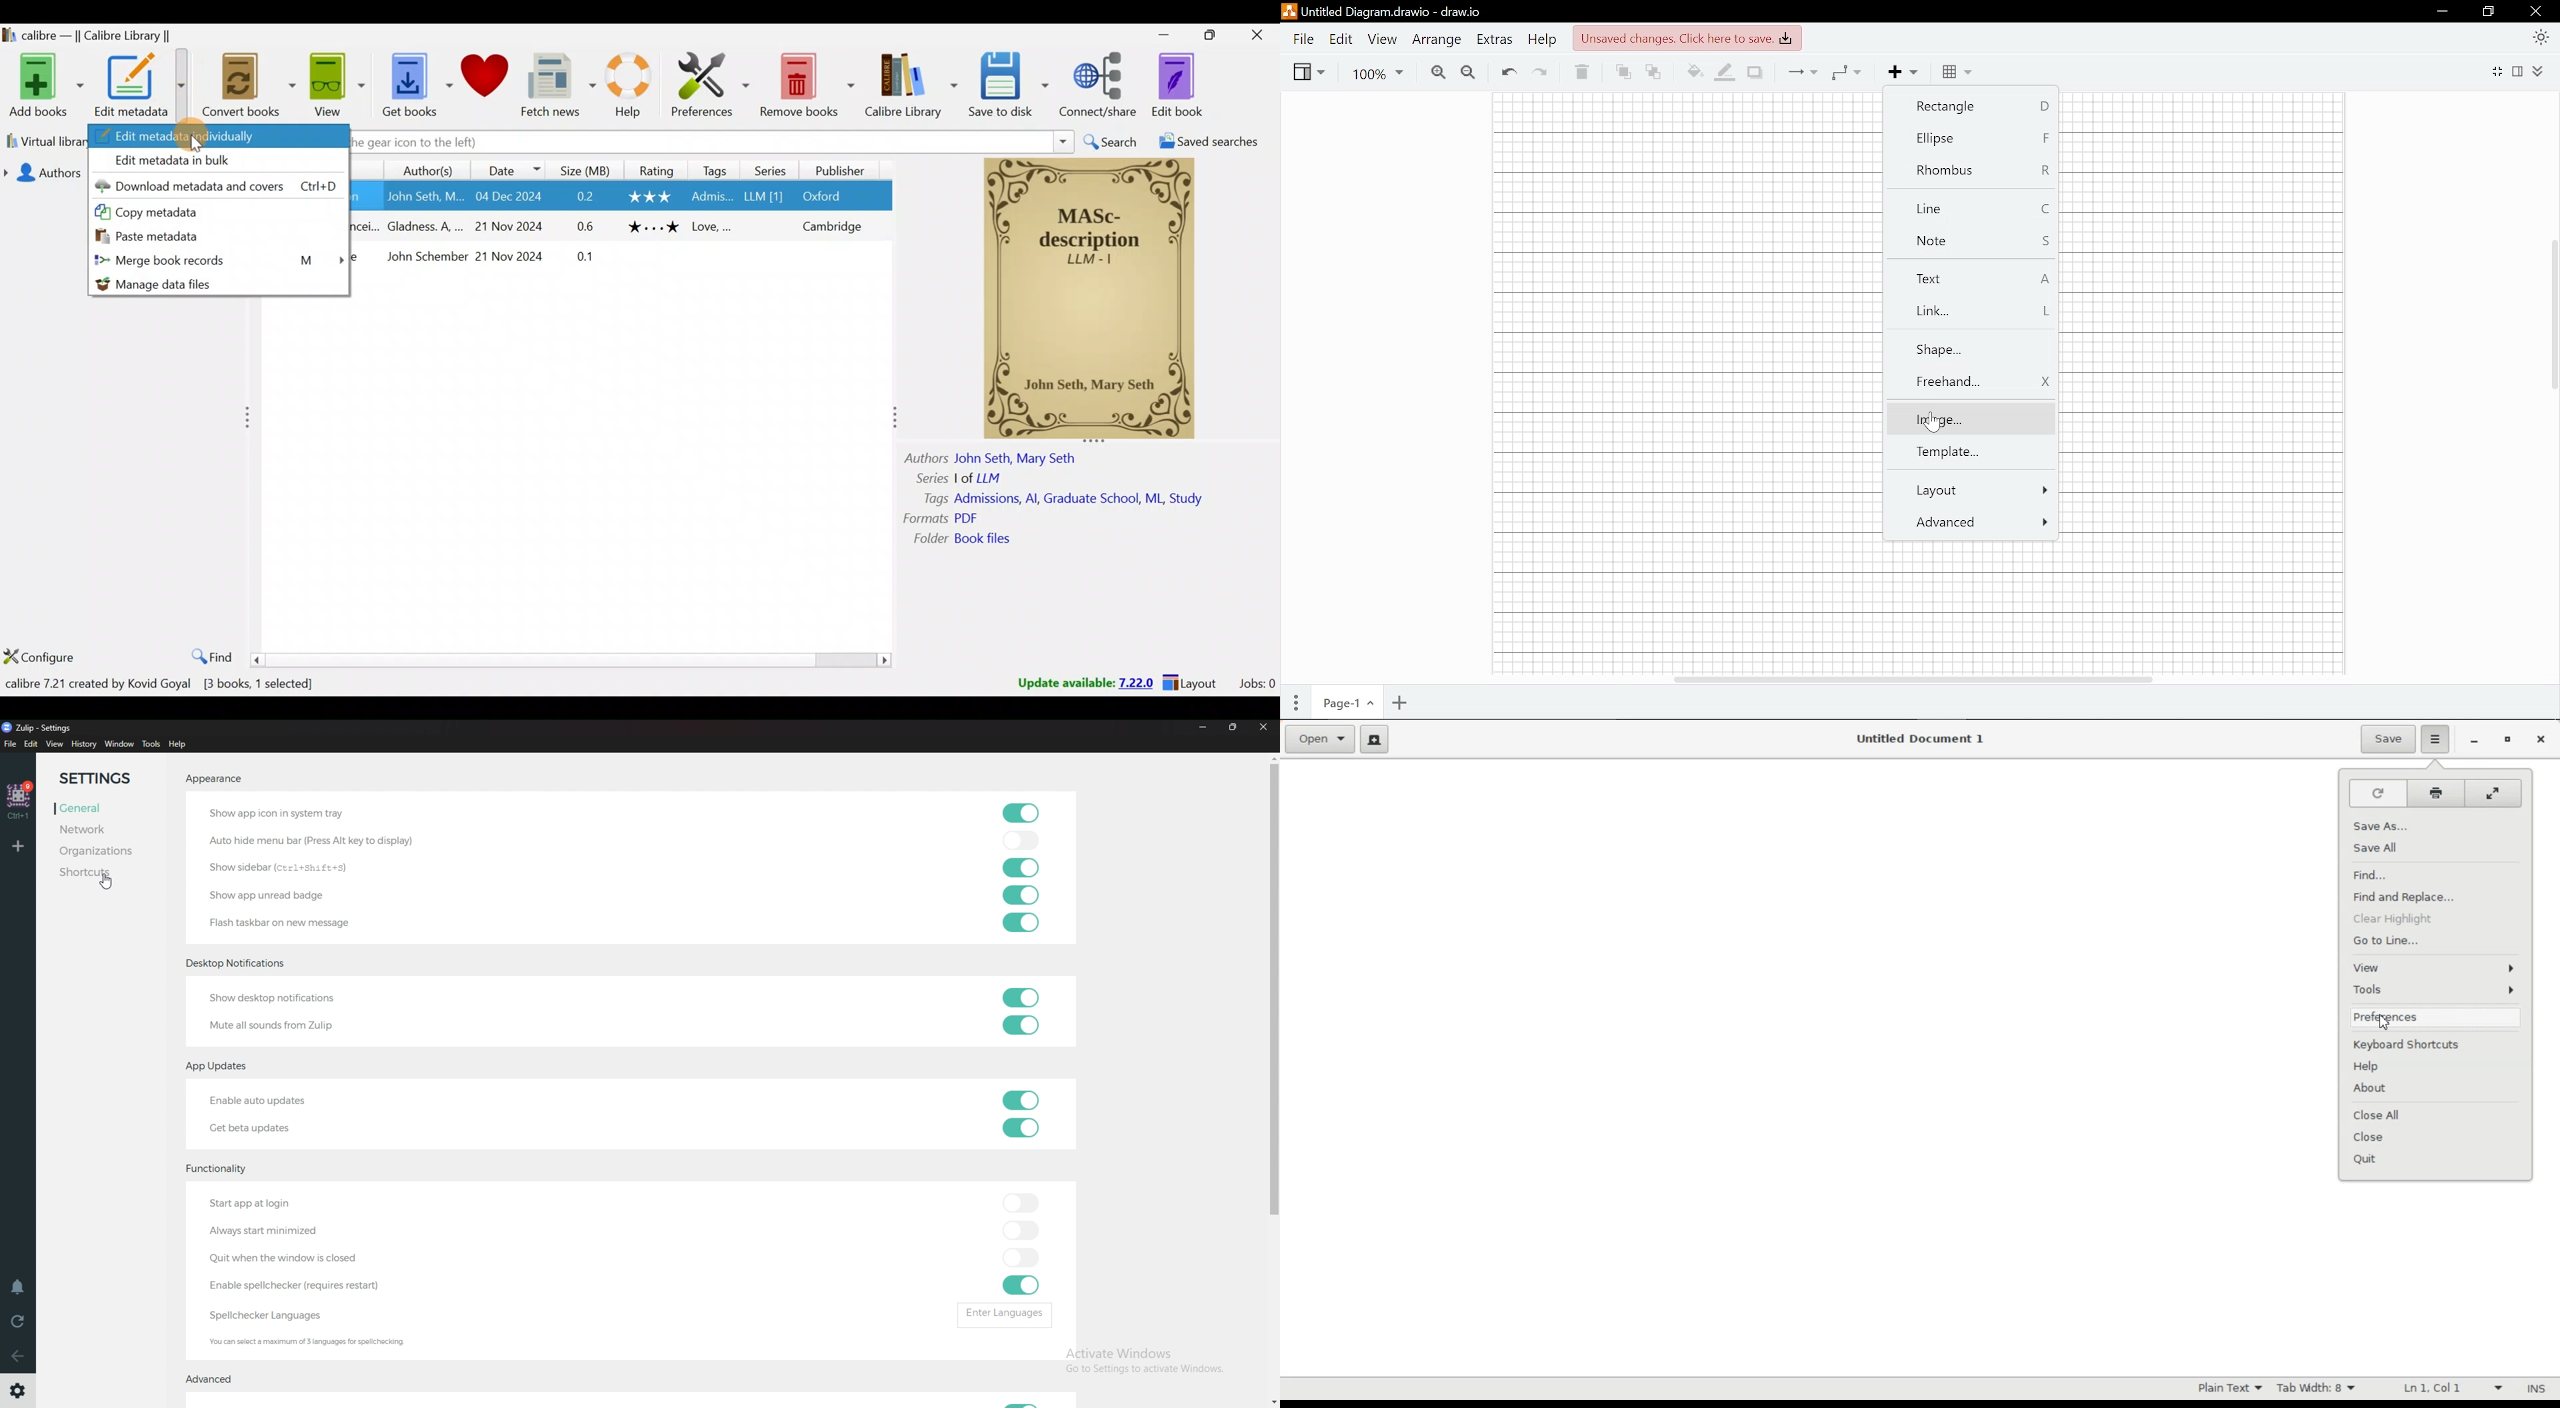  What do you see at coordinates (214, 209) in the screenshot?
I see `Copy metadata` at bounding box center [214, 209].